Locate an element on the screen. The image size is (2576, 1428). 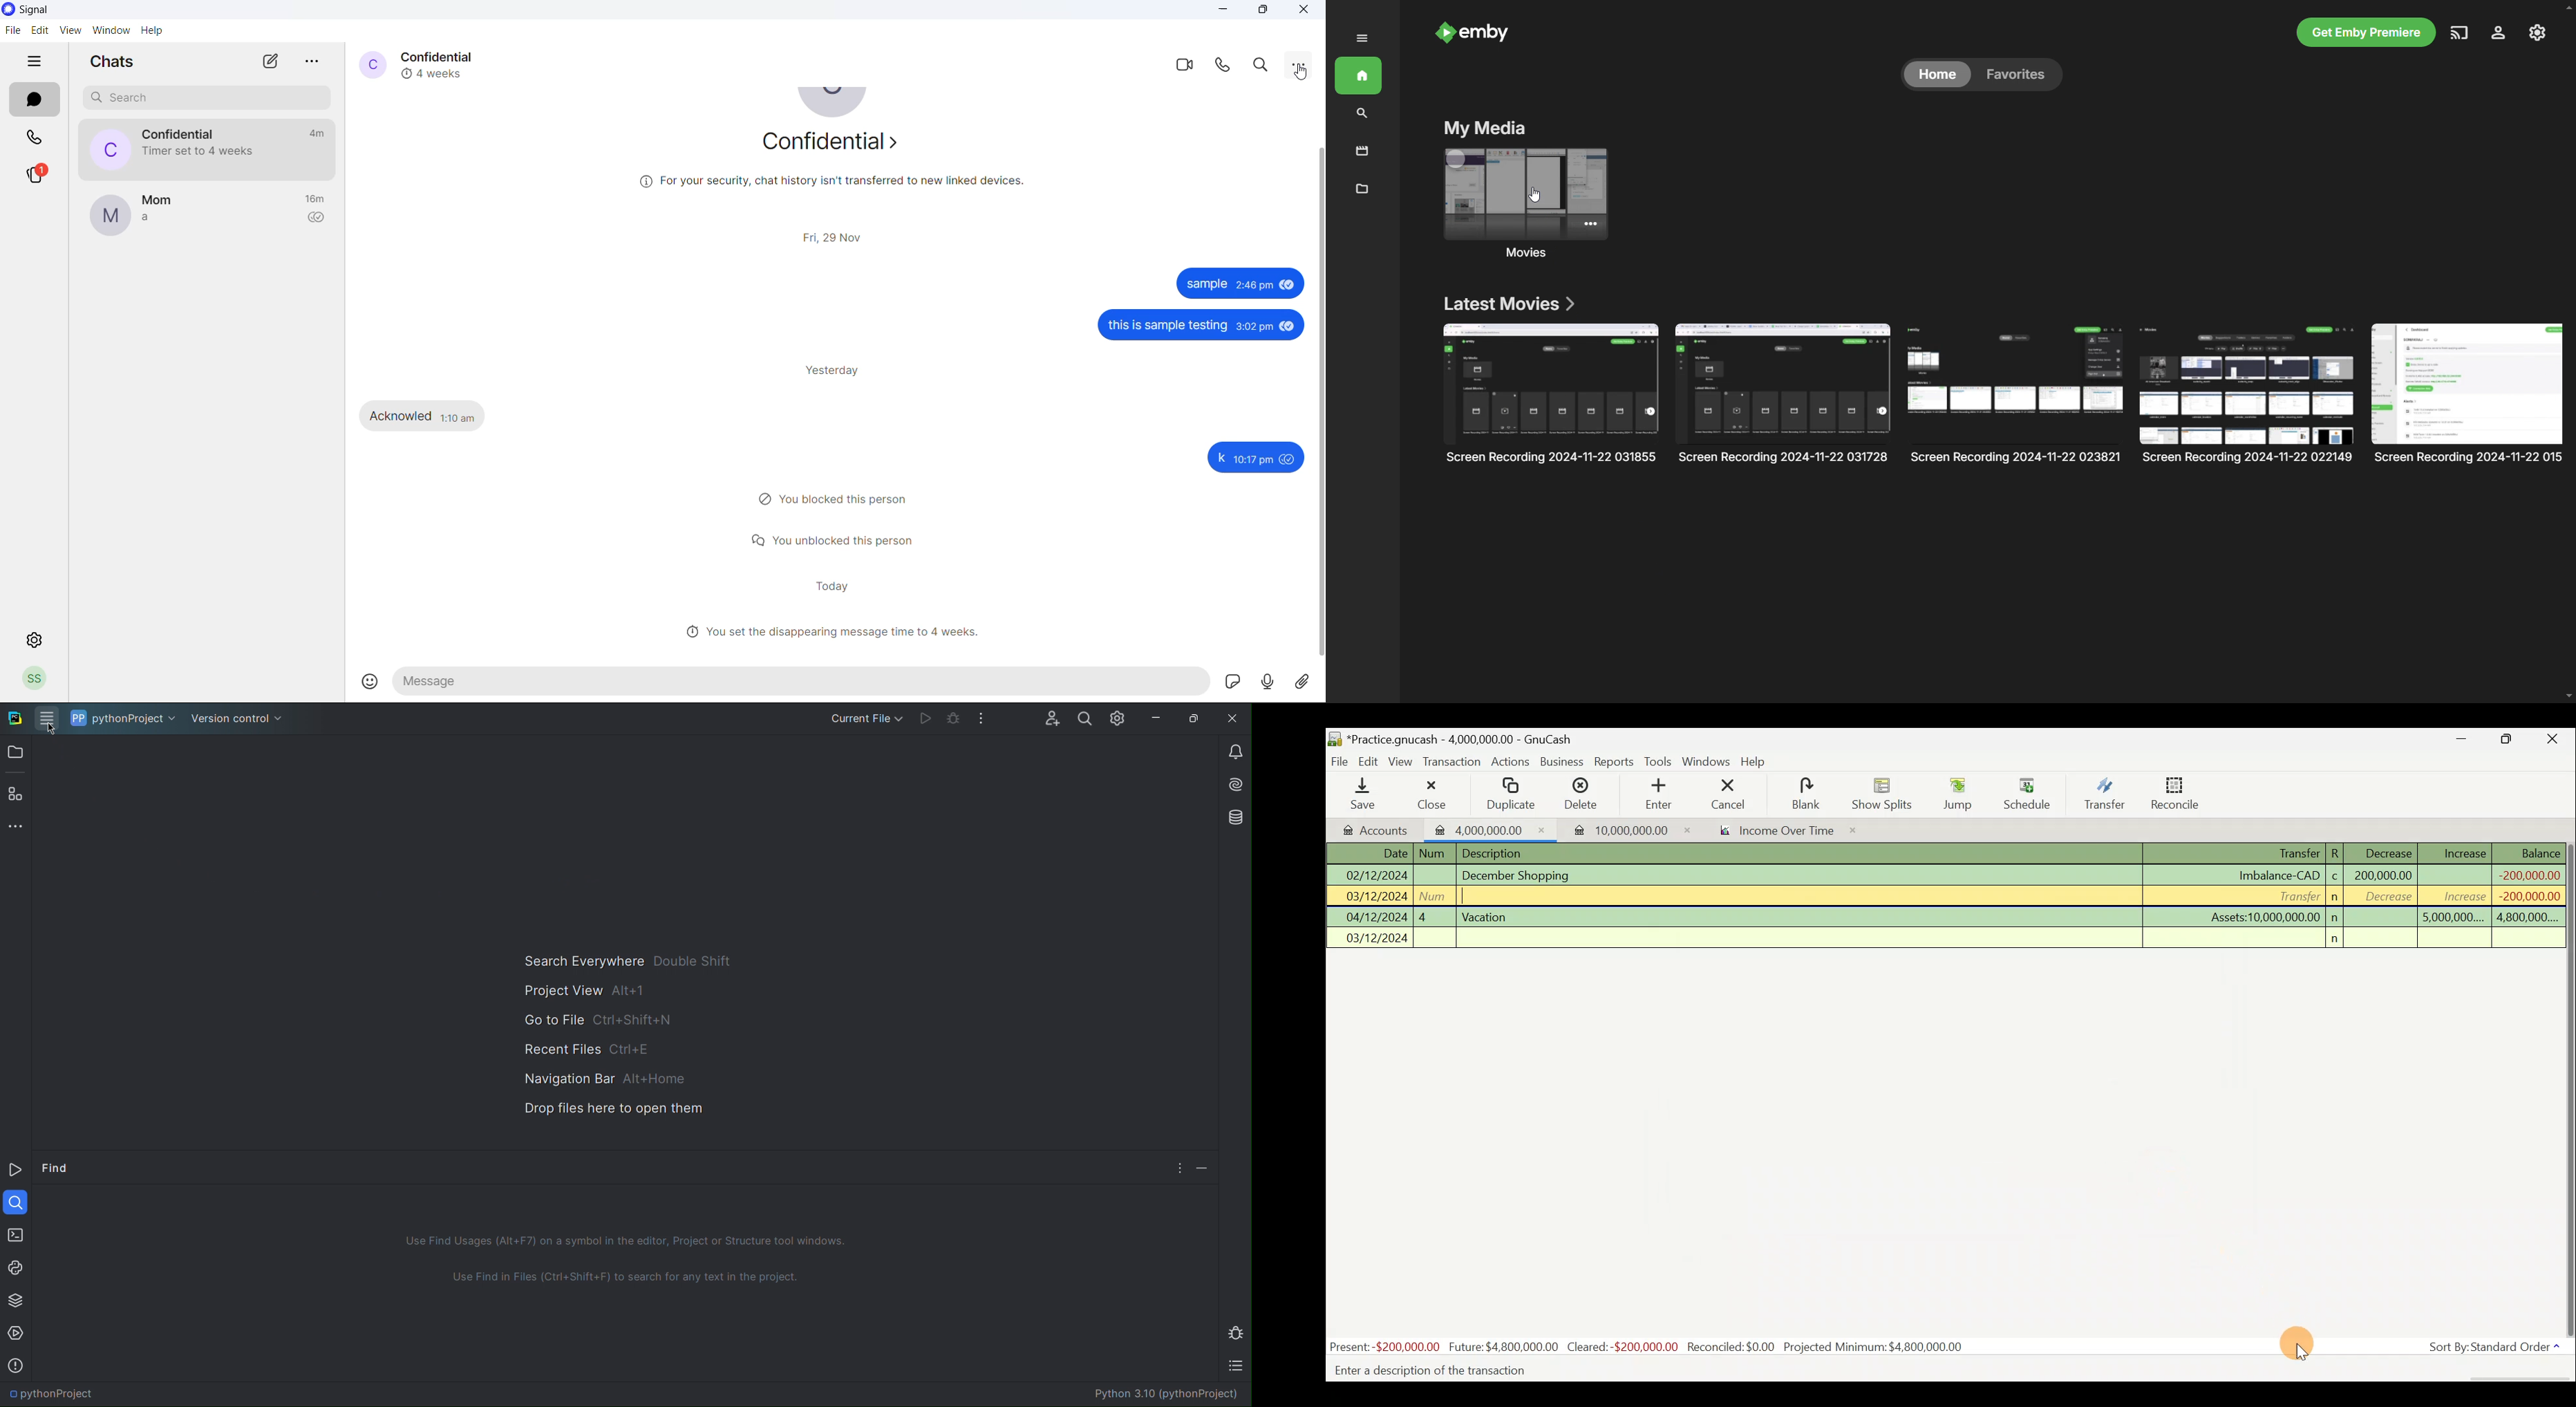
File is located at coordinates (1340, 759).